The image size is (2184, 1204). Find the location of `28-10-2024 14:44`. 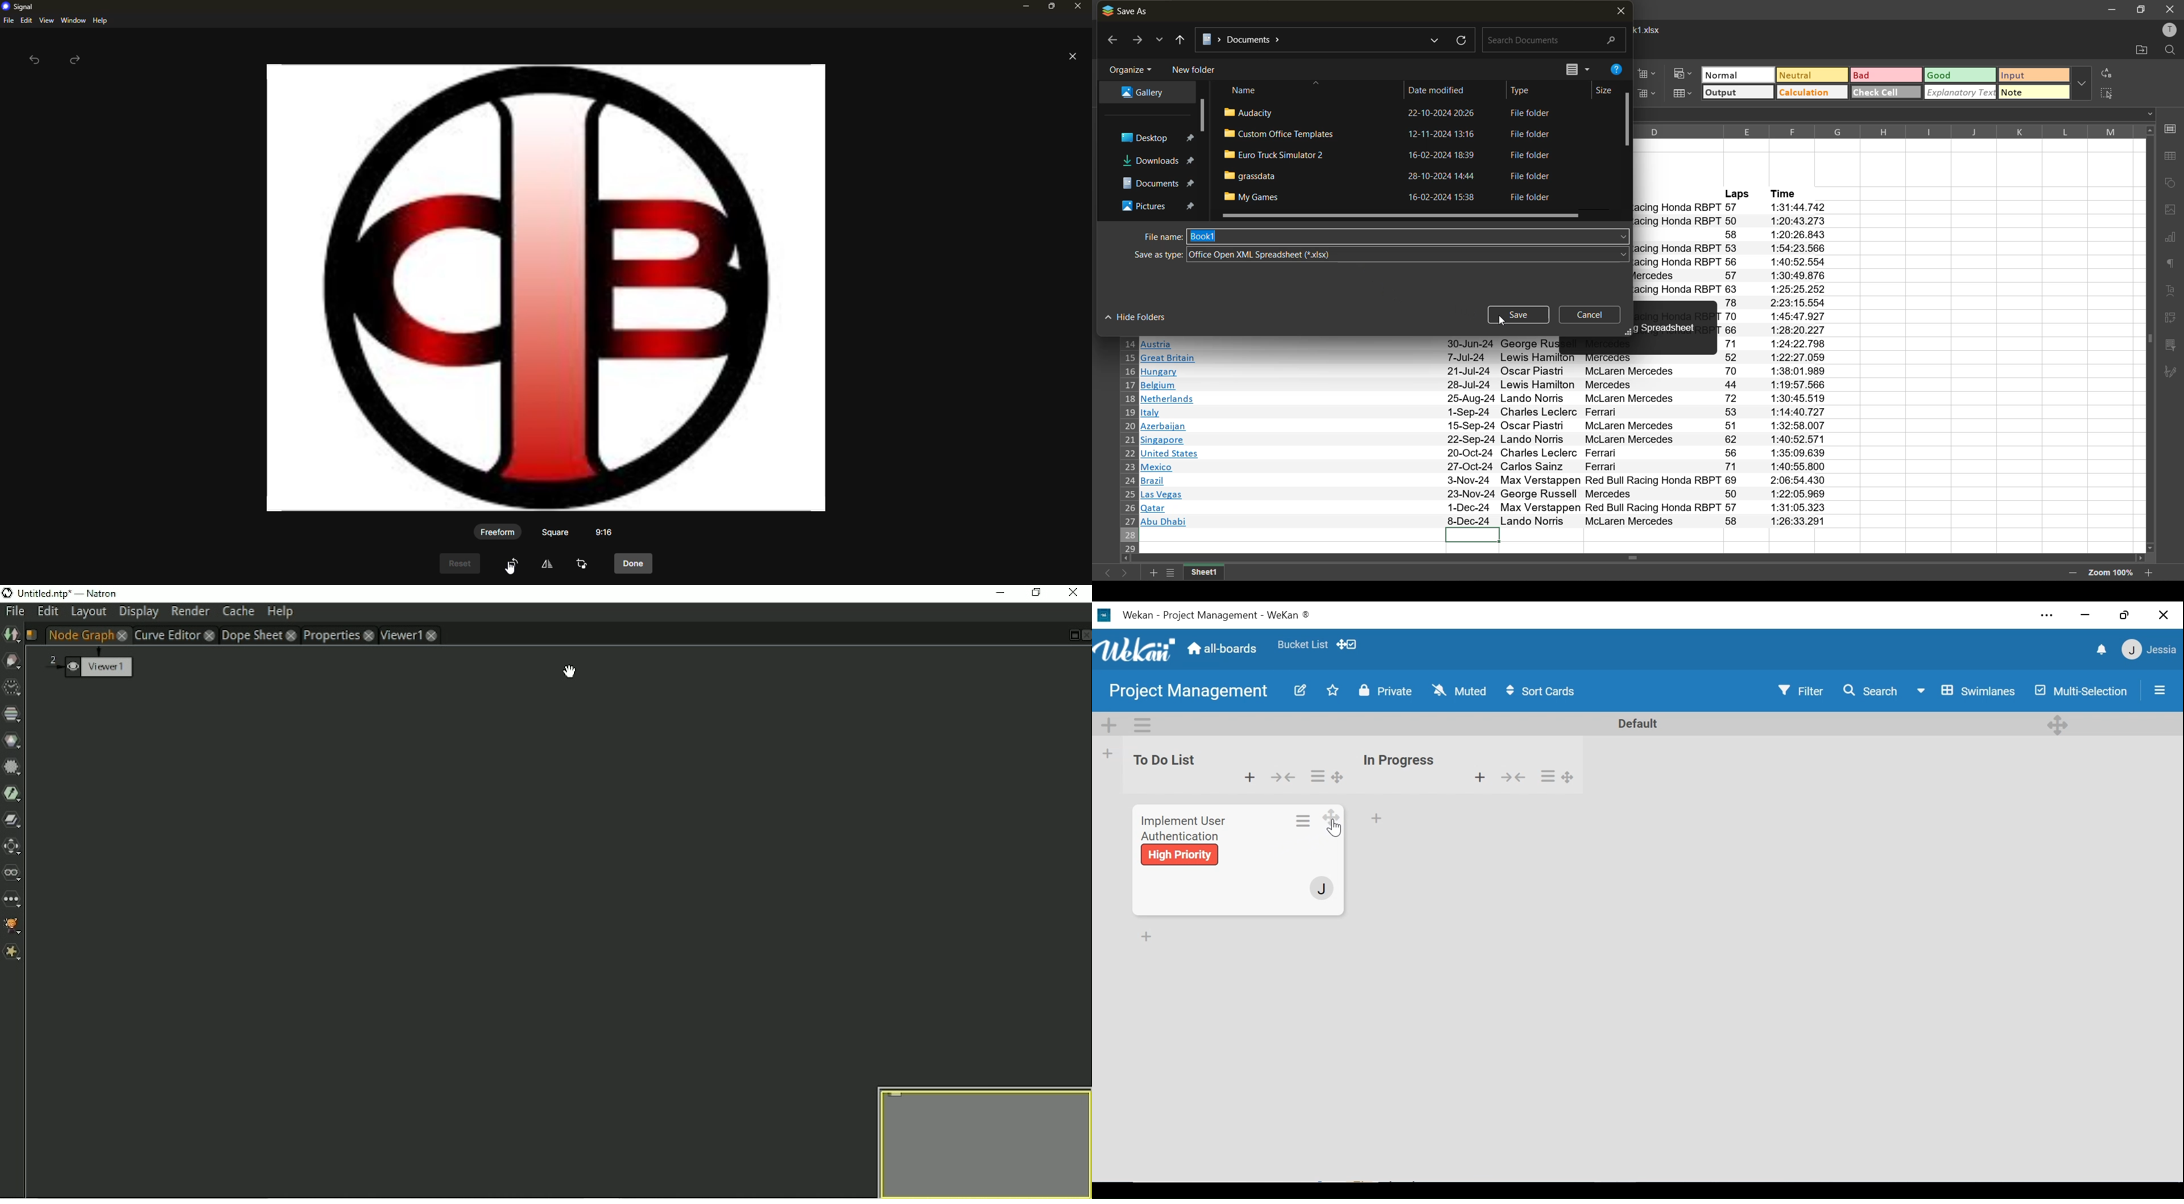

28-10-2024 14:44 is located at coordinates (1437, 176).